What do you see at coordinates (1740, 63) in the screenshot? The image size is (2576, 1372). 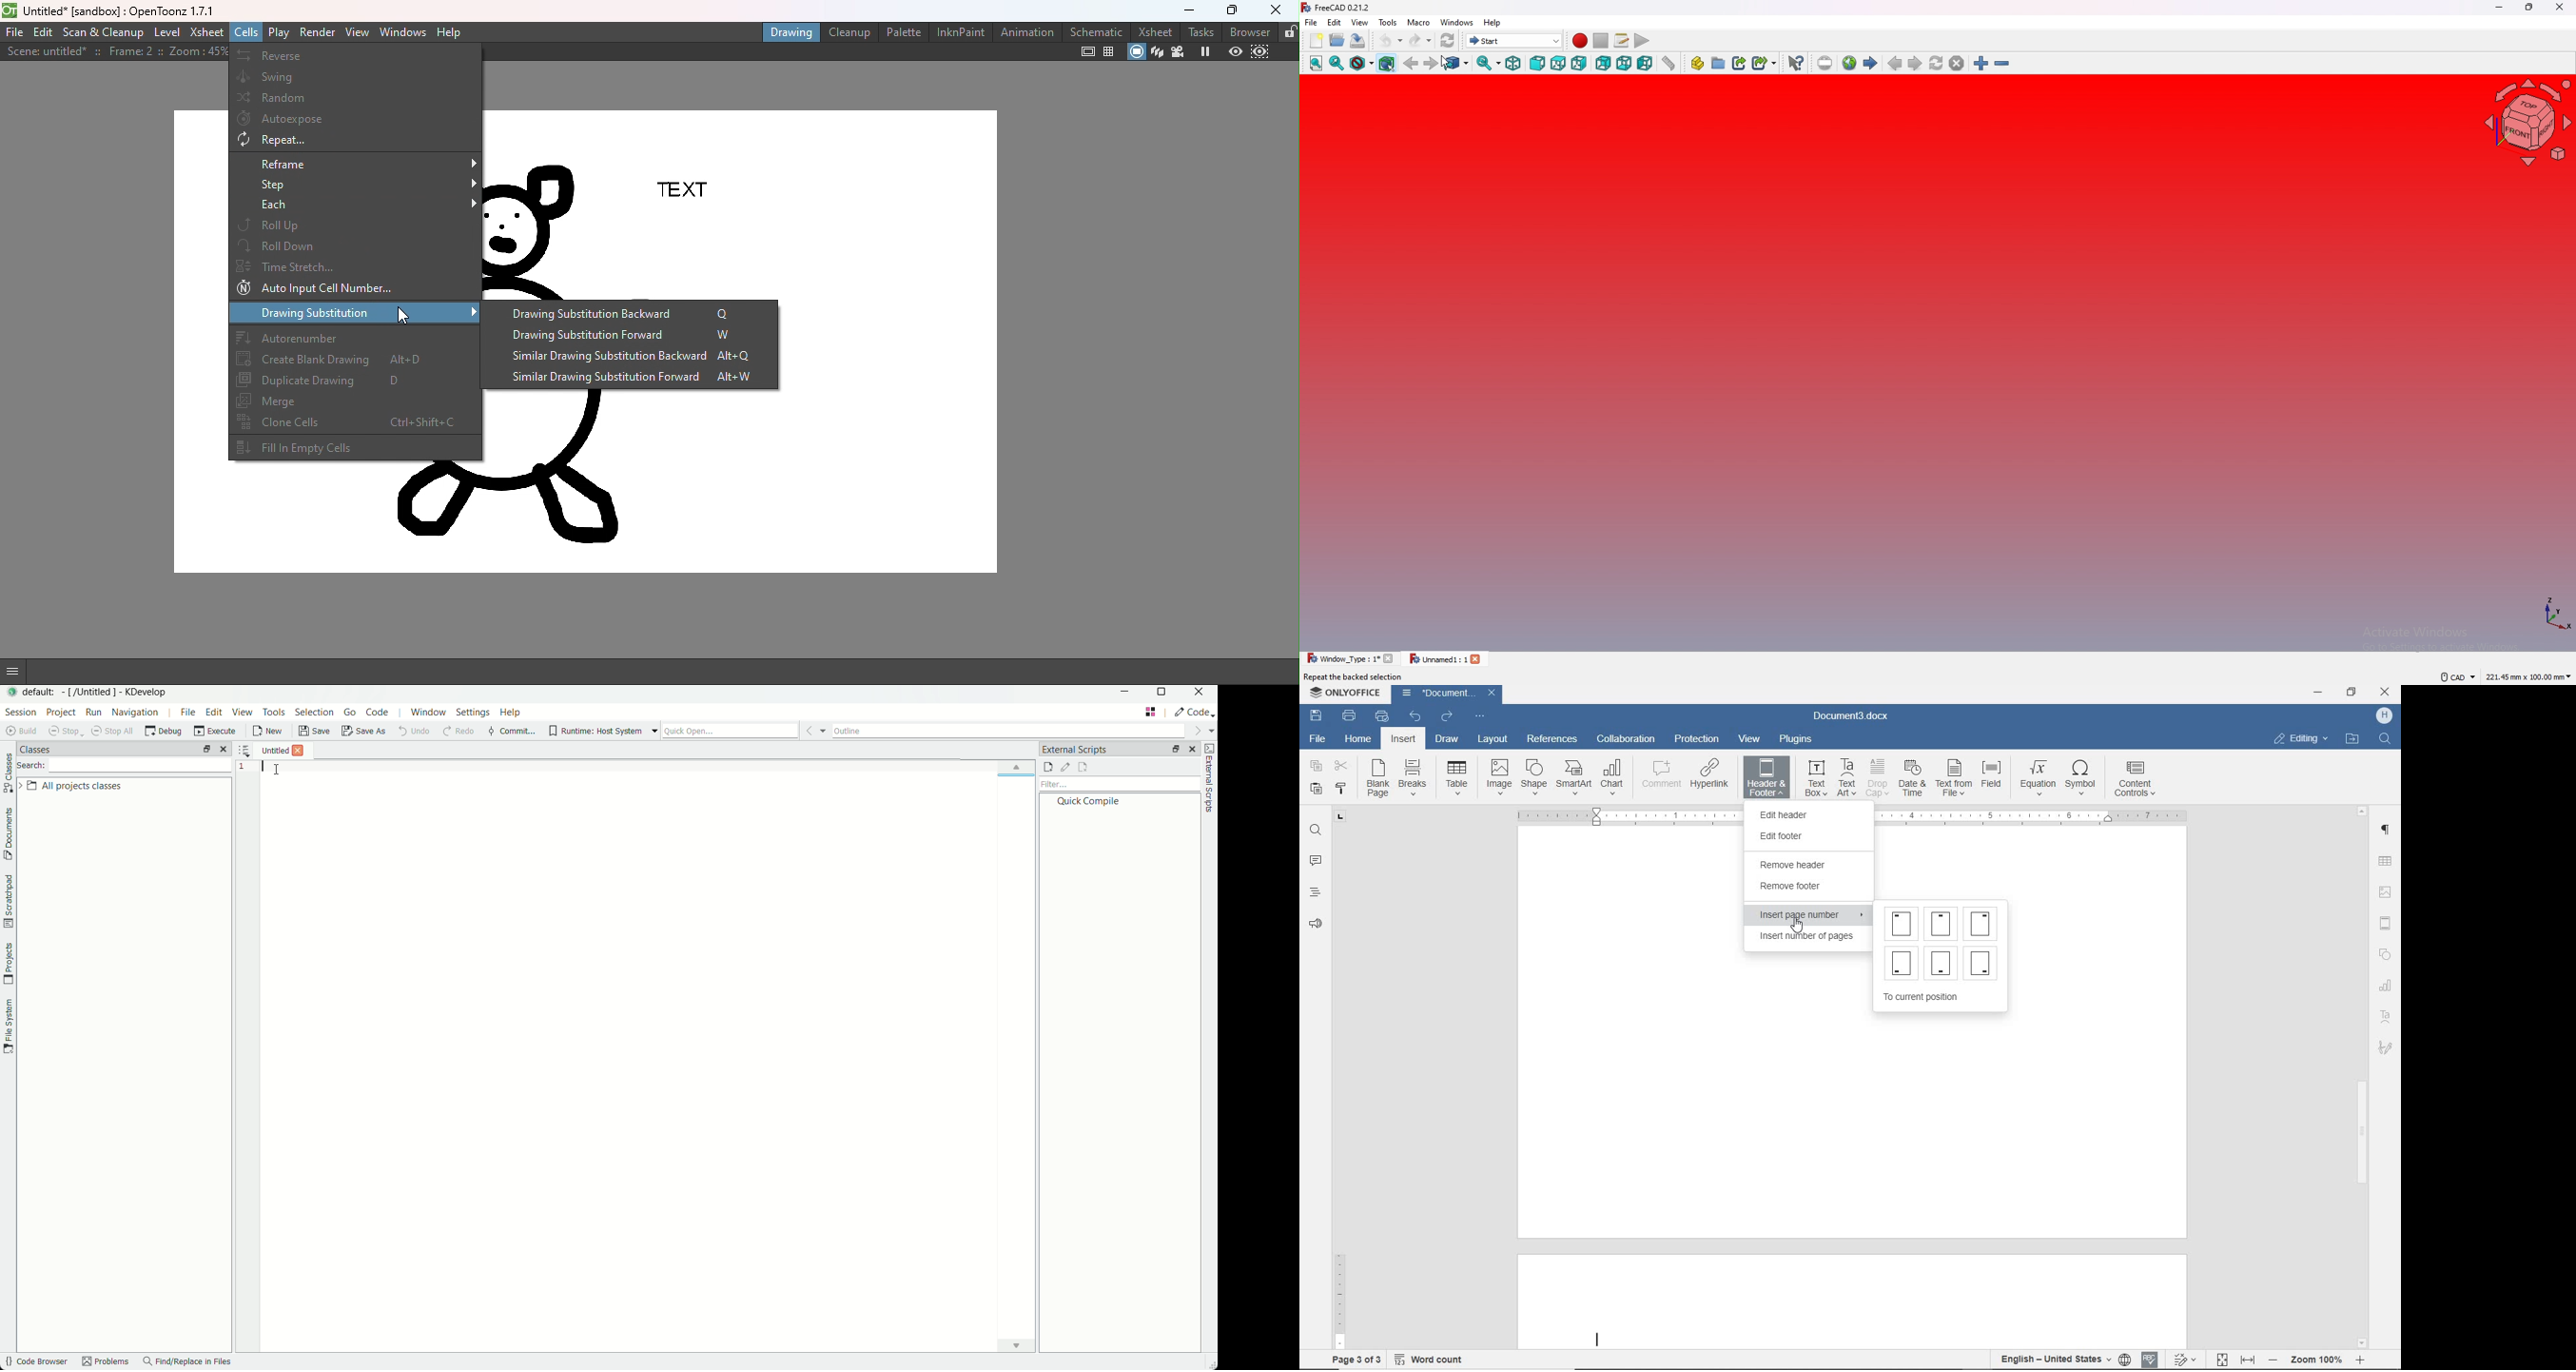 I see `create link` at bounding box center [1740, 63].